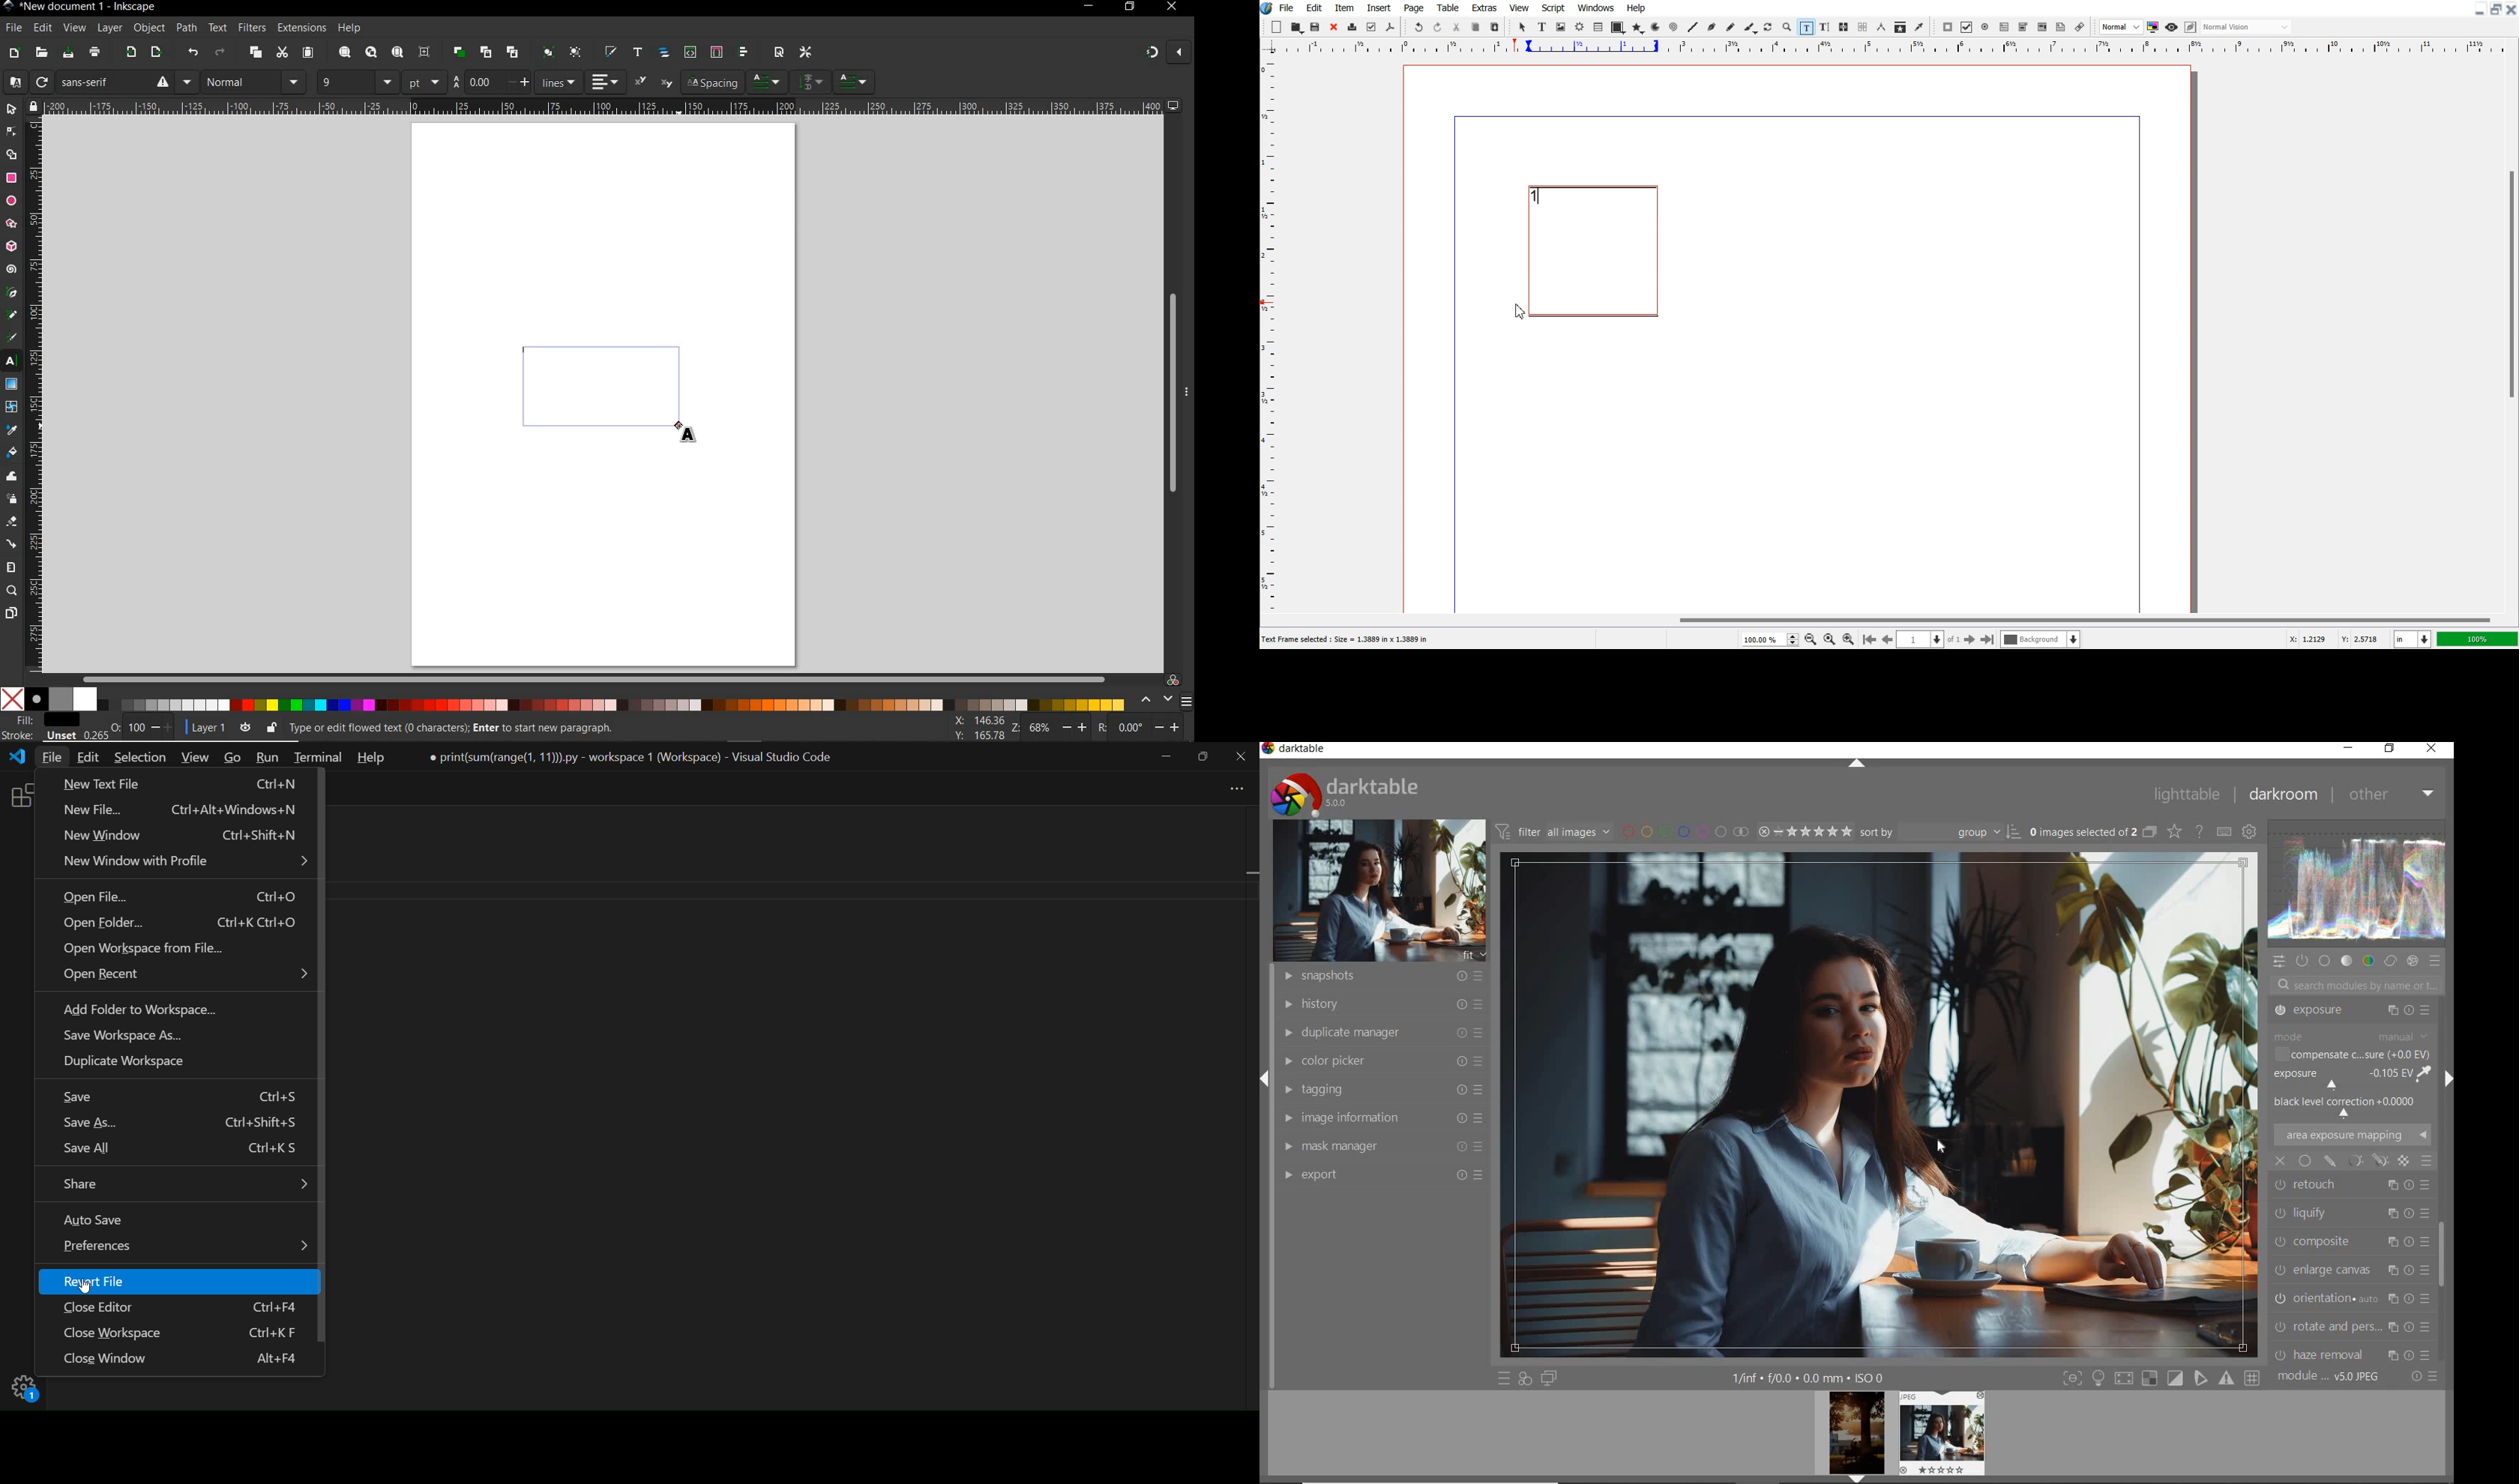  Describe the element at coordinates (2352, 1323) in the screenshot. I see `LENS CORRECTION` at that location.